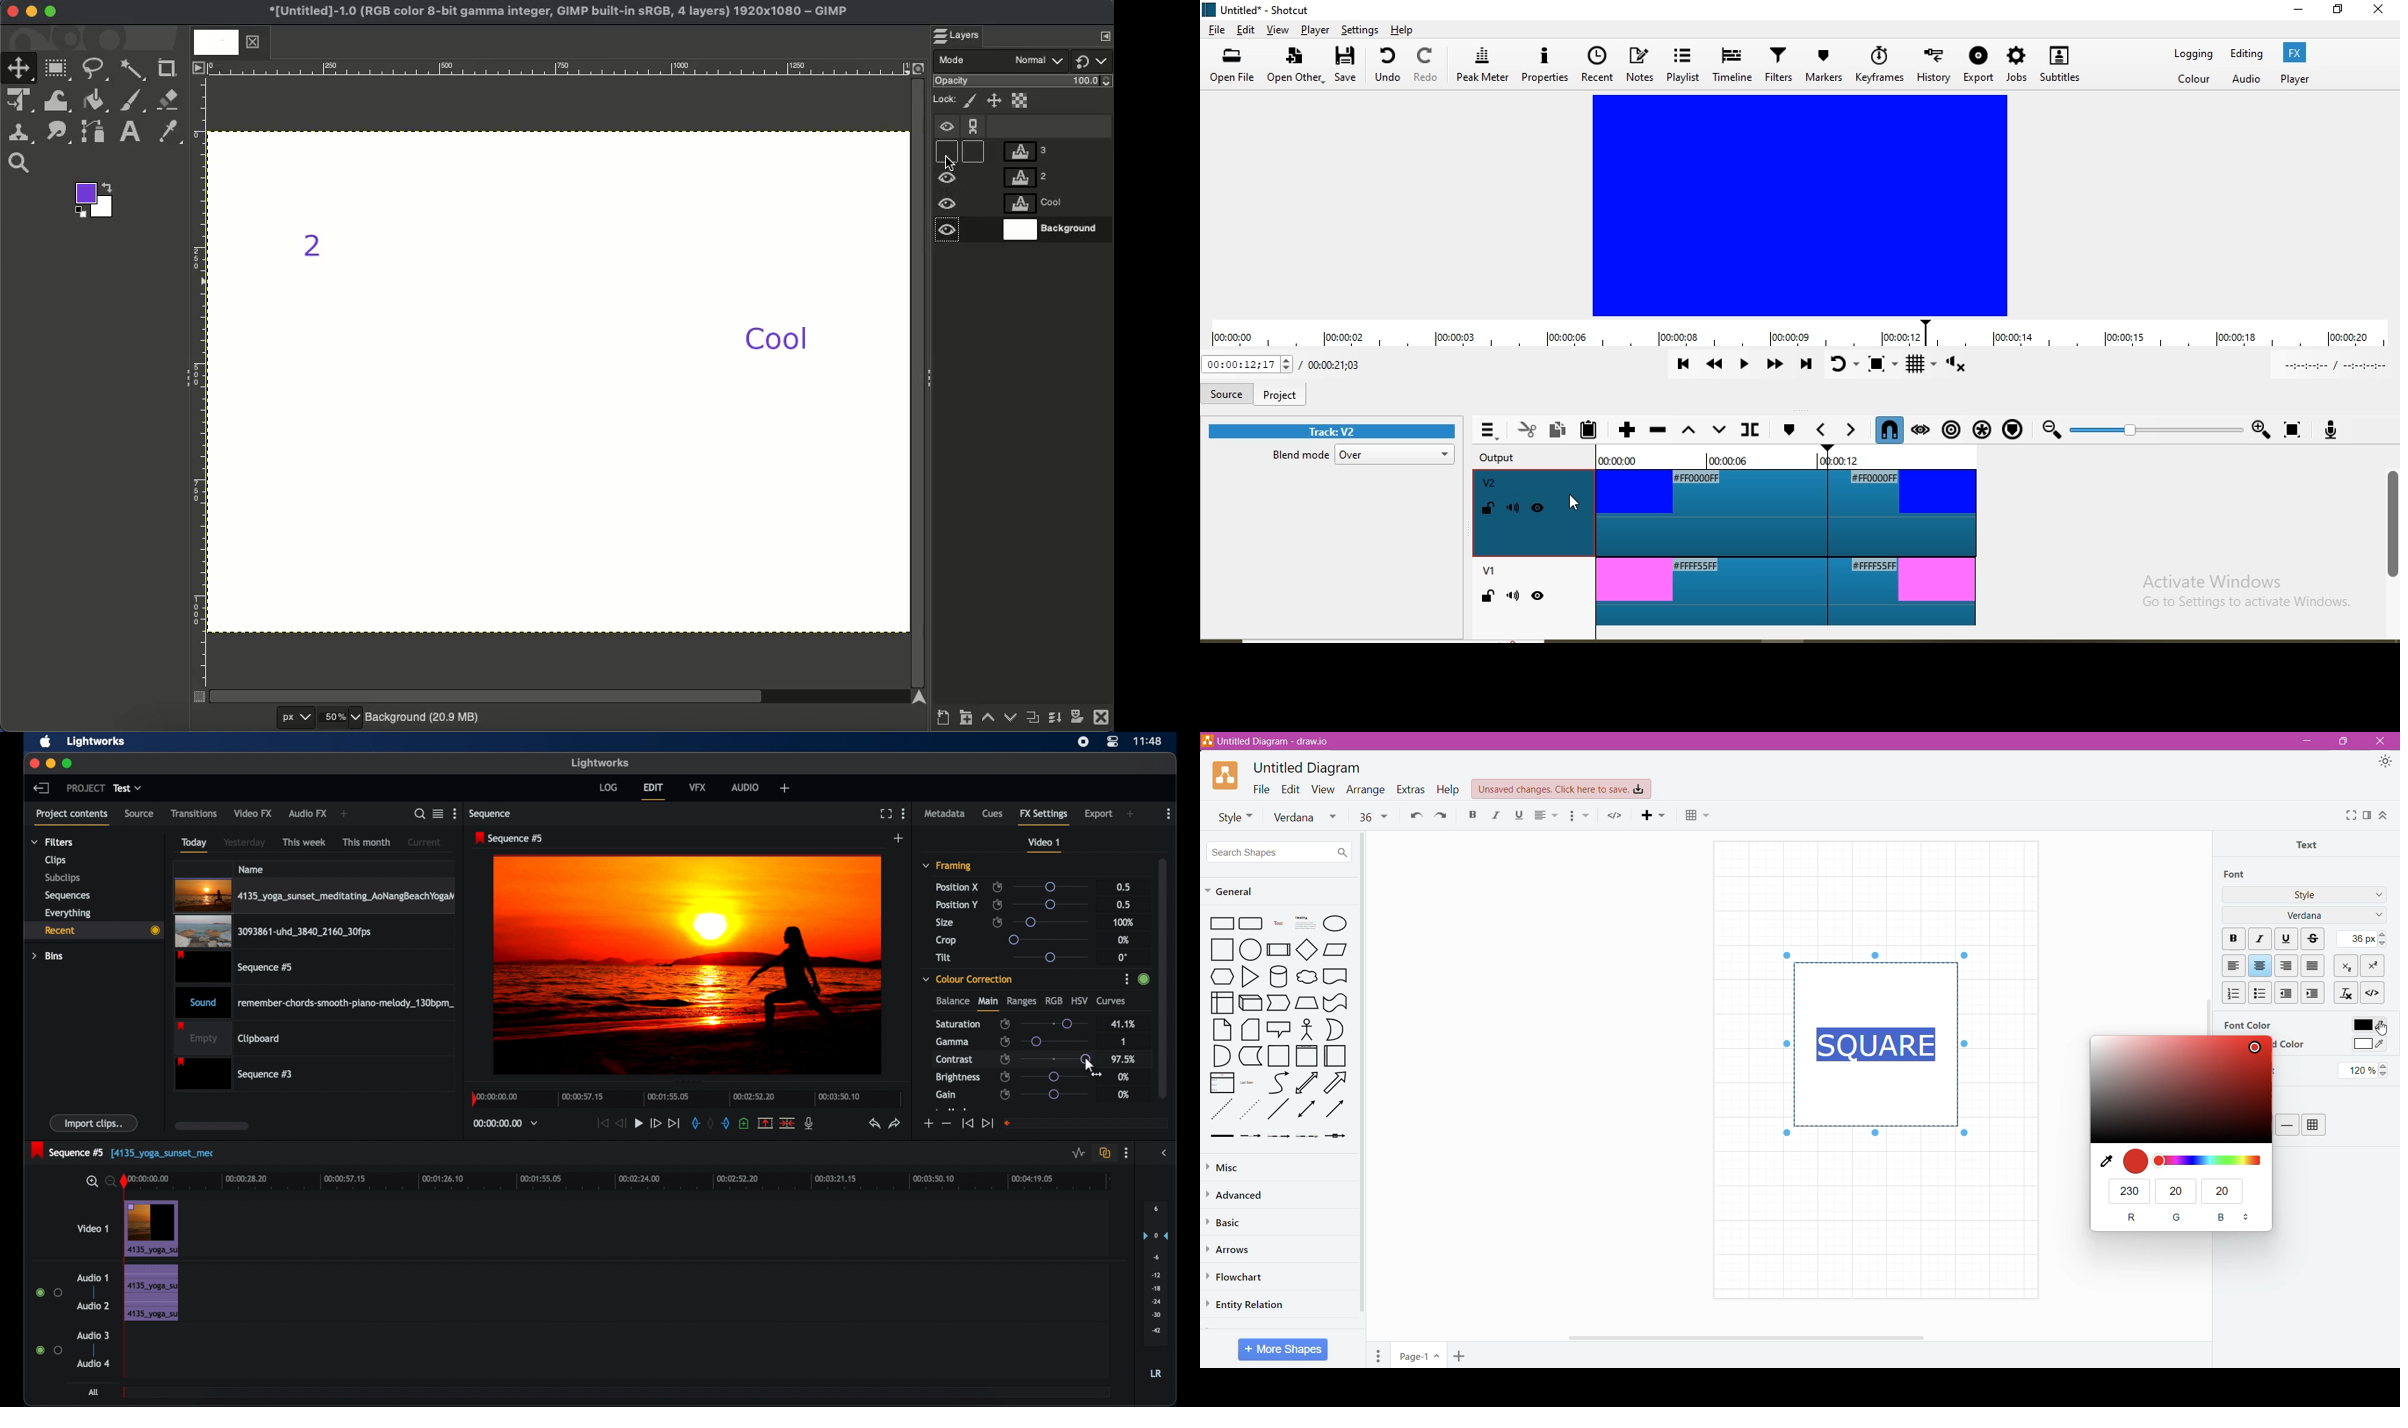 This screenshot has height=1428, width=2408. Describe the element at coordinates (139, 814) in the screenshot. I see `source` at that location.